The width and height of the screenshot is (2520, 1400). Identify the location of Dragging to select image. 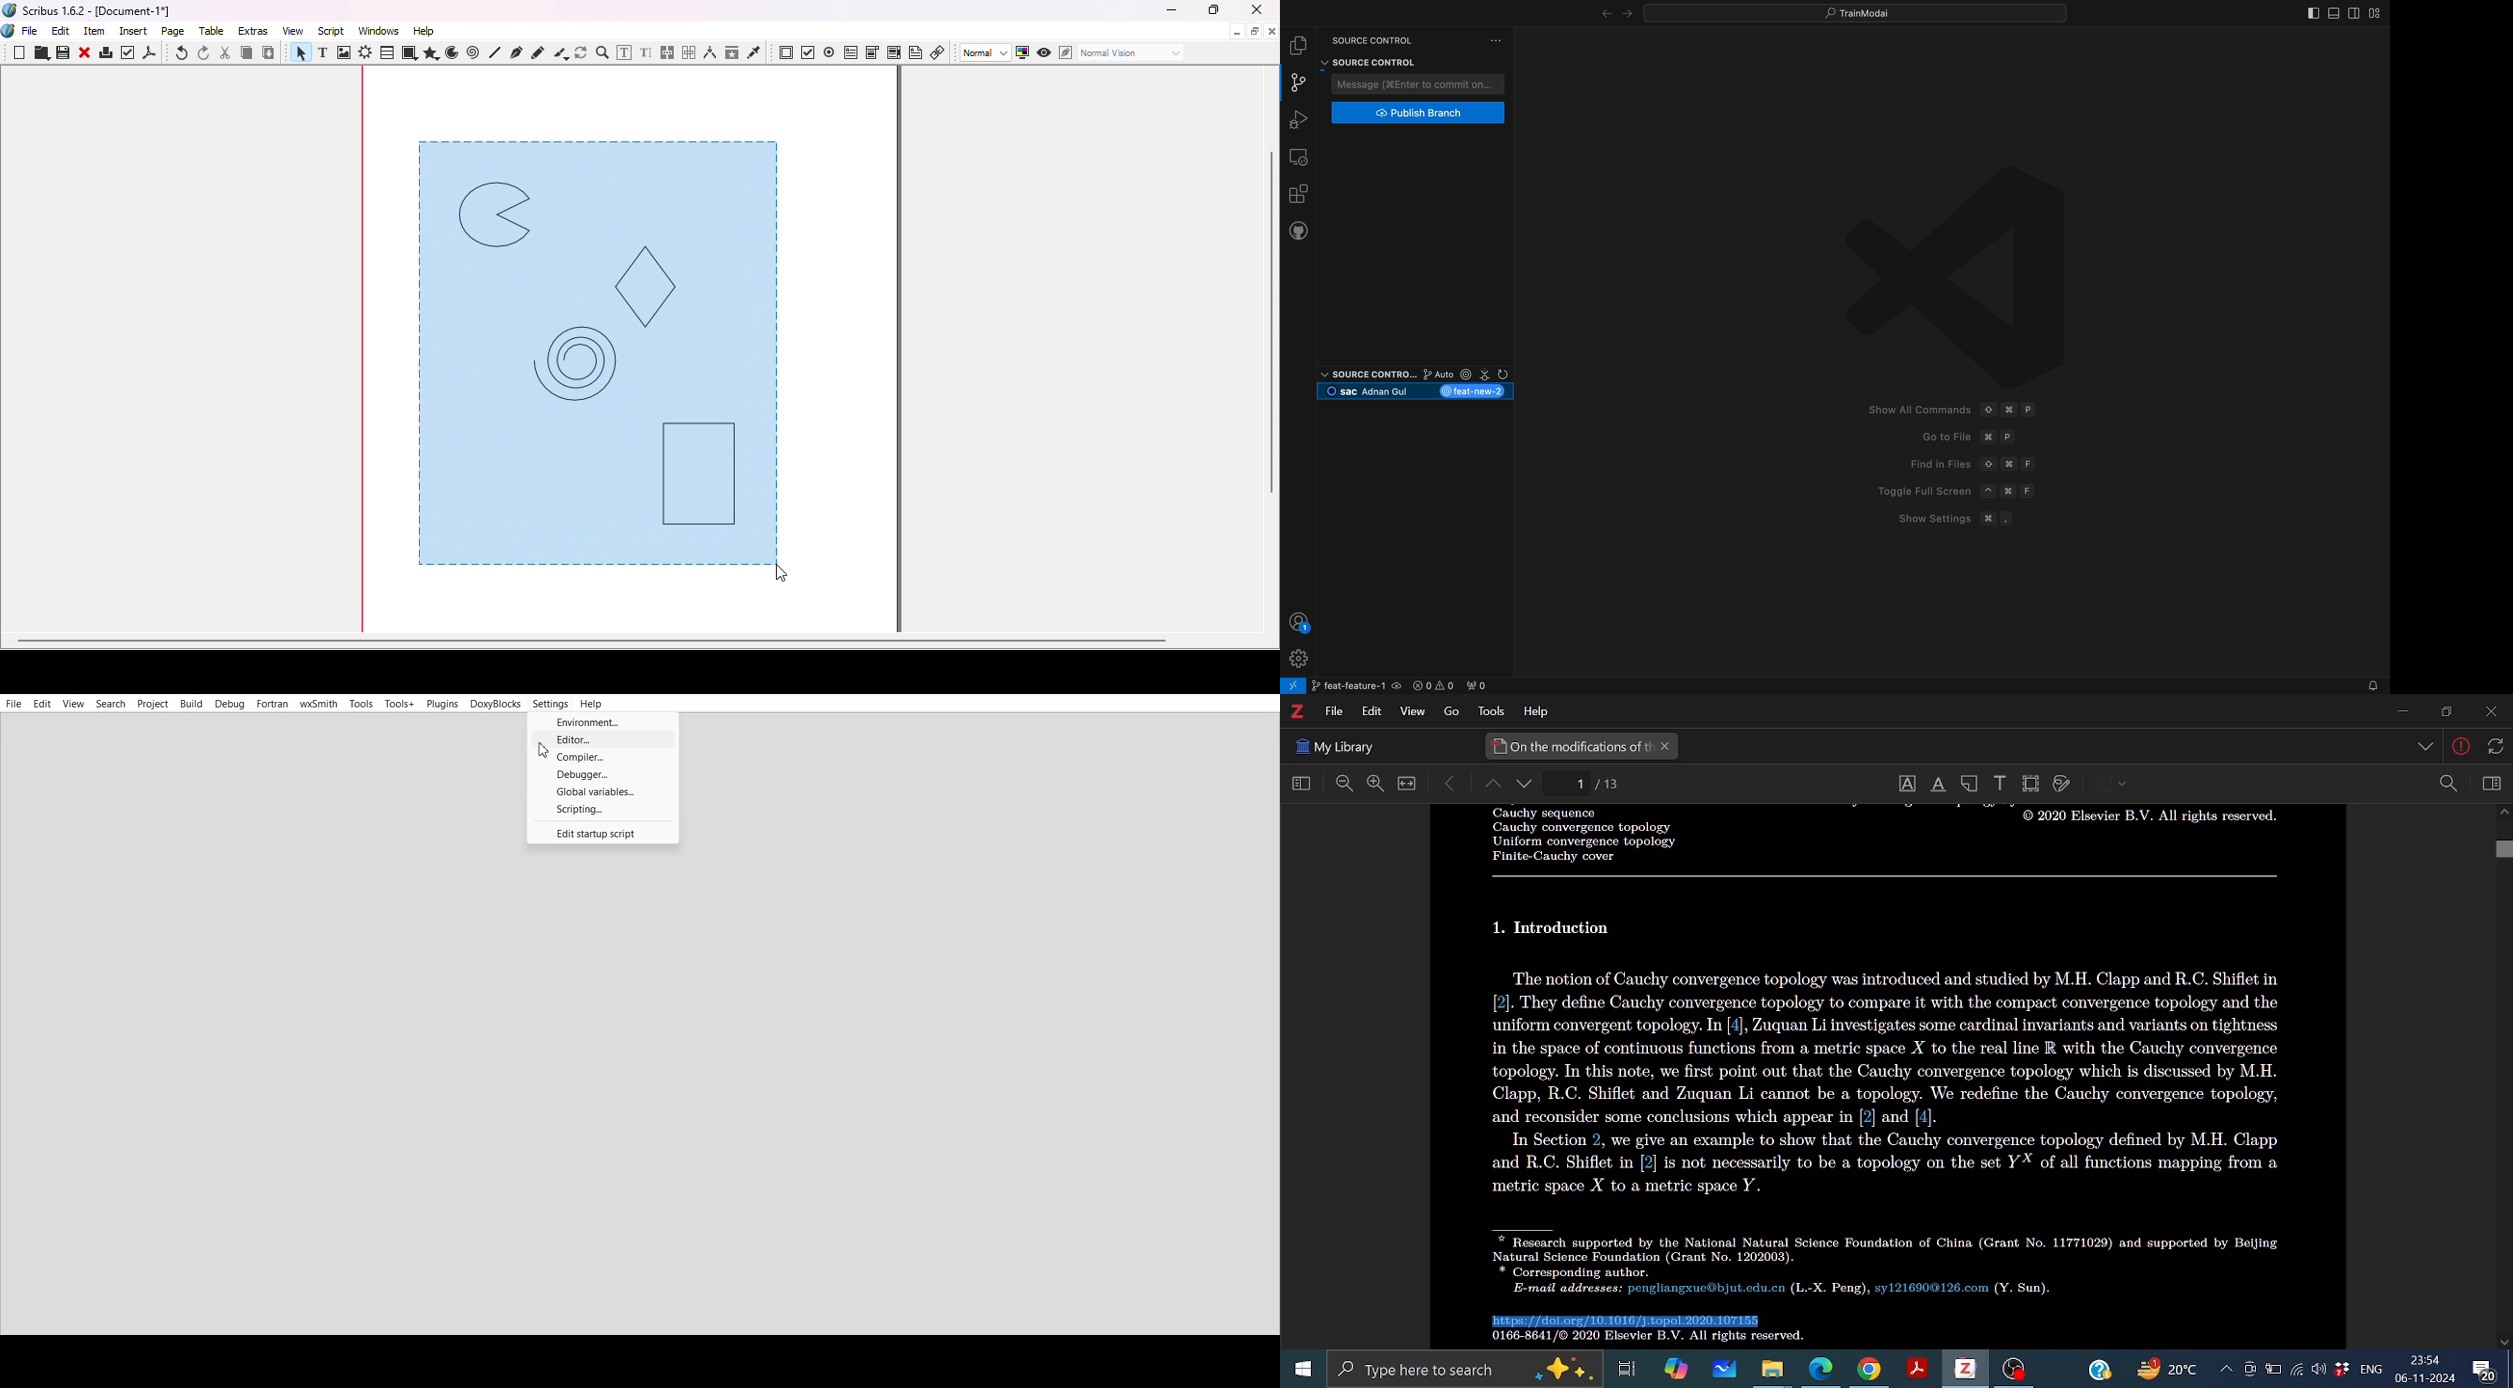
(602, 354).